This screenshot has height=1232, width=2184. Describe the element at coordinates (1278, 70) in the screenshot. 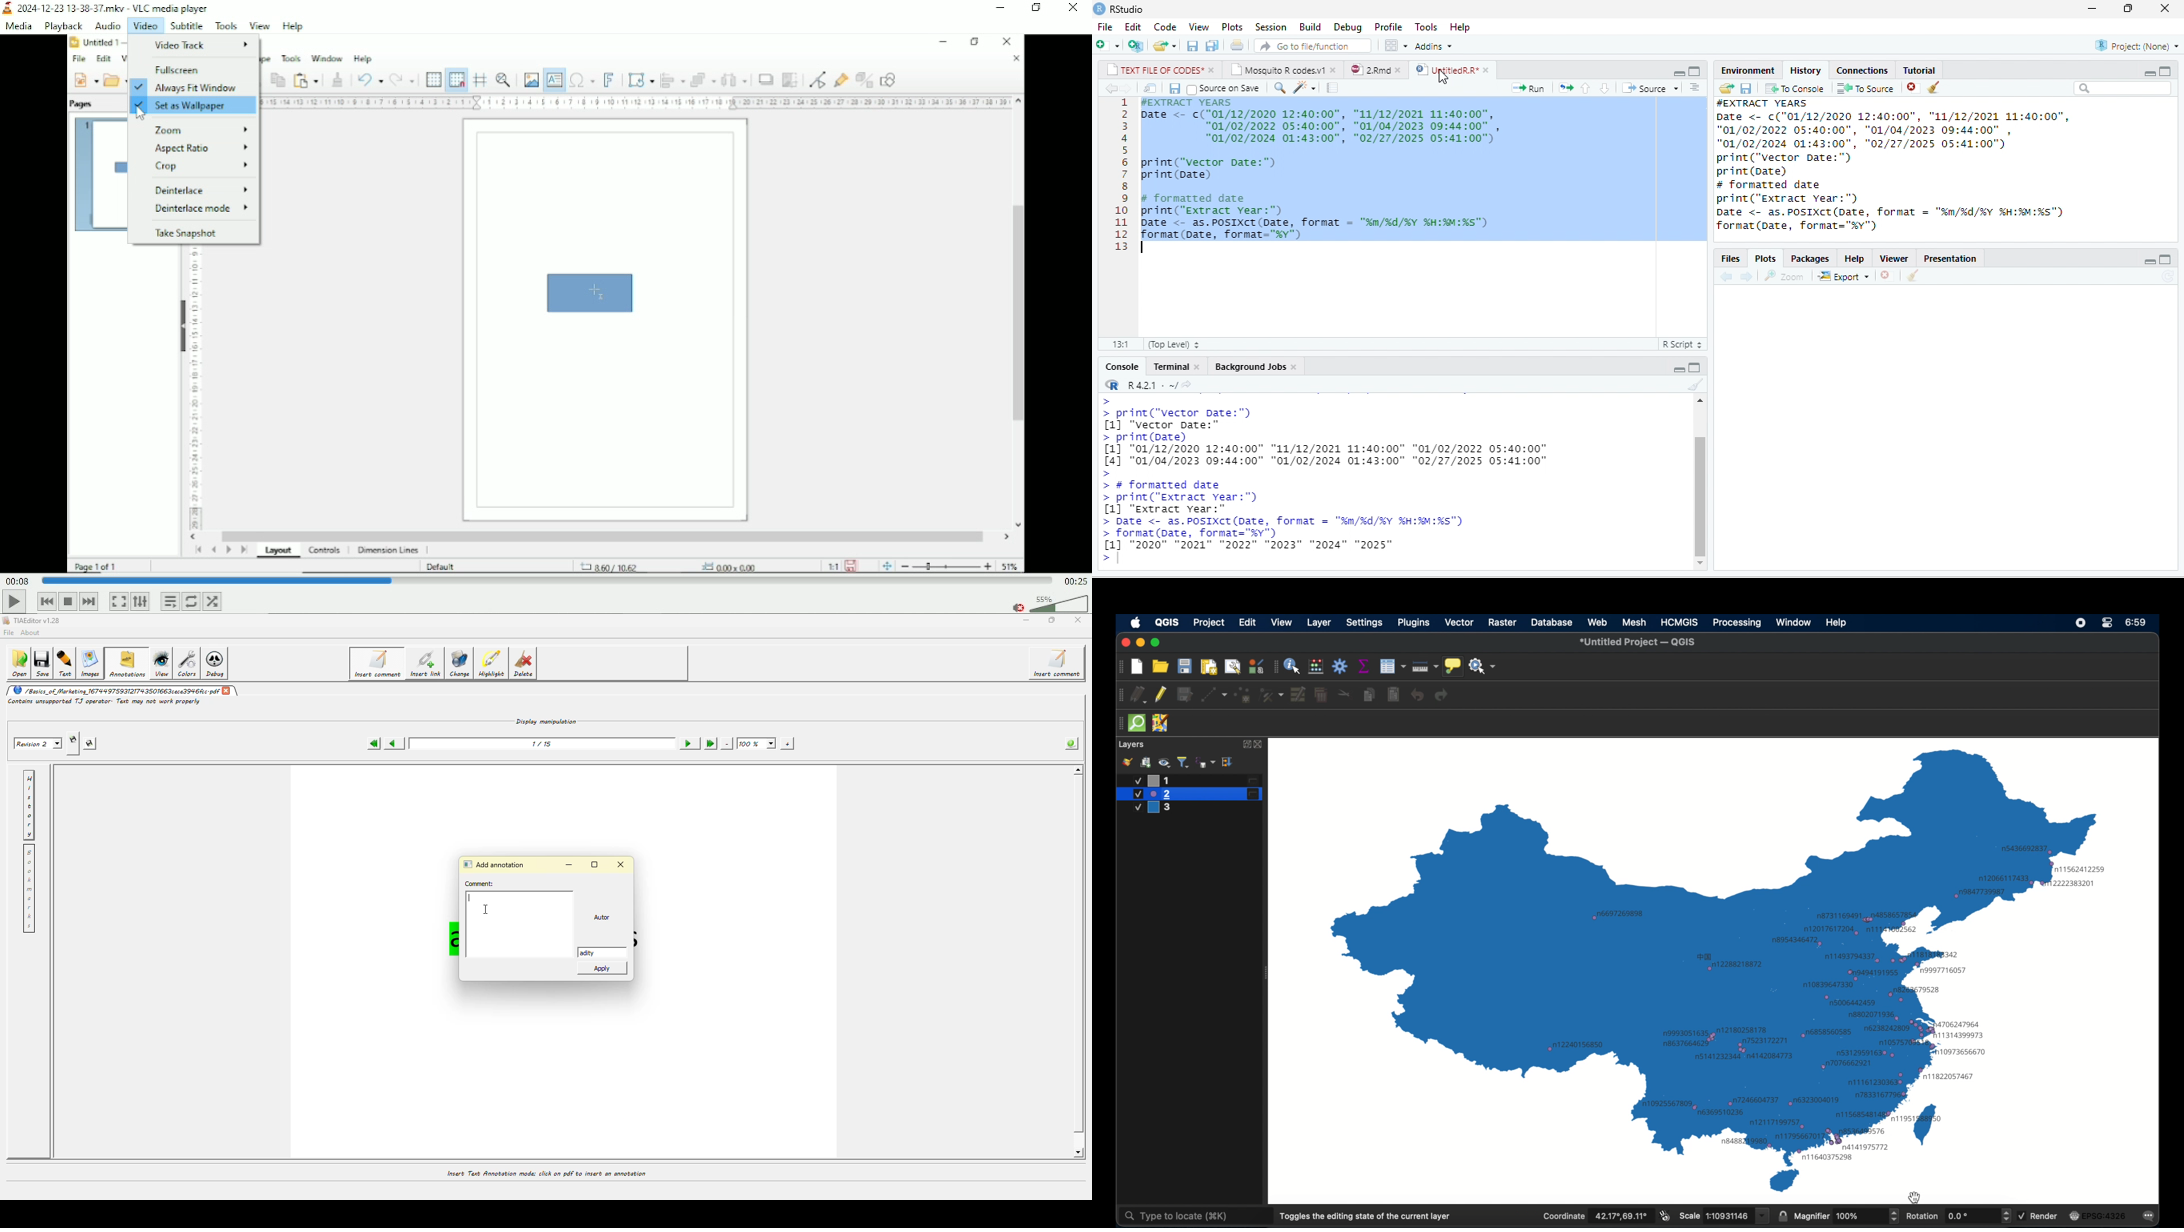

I see `Mosquito R codes.v1` at that location.